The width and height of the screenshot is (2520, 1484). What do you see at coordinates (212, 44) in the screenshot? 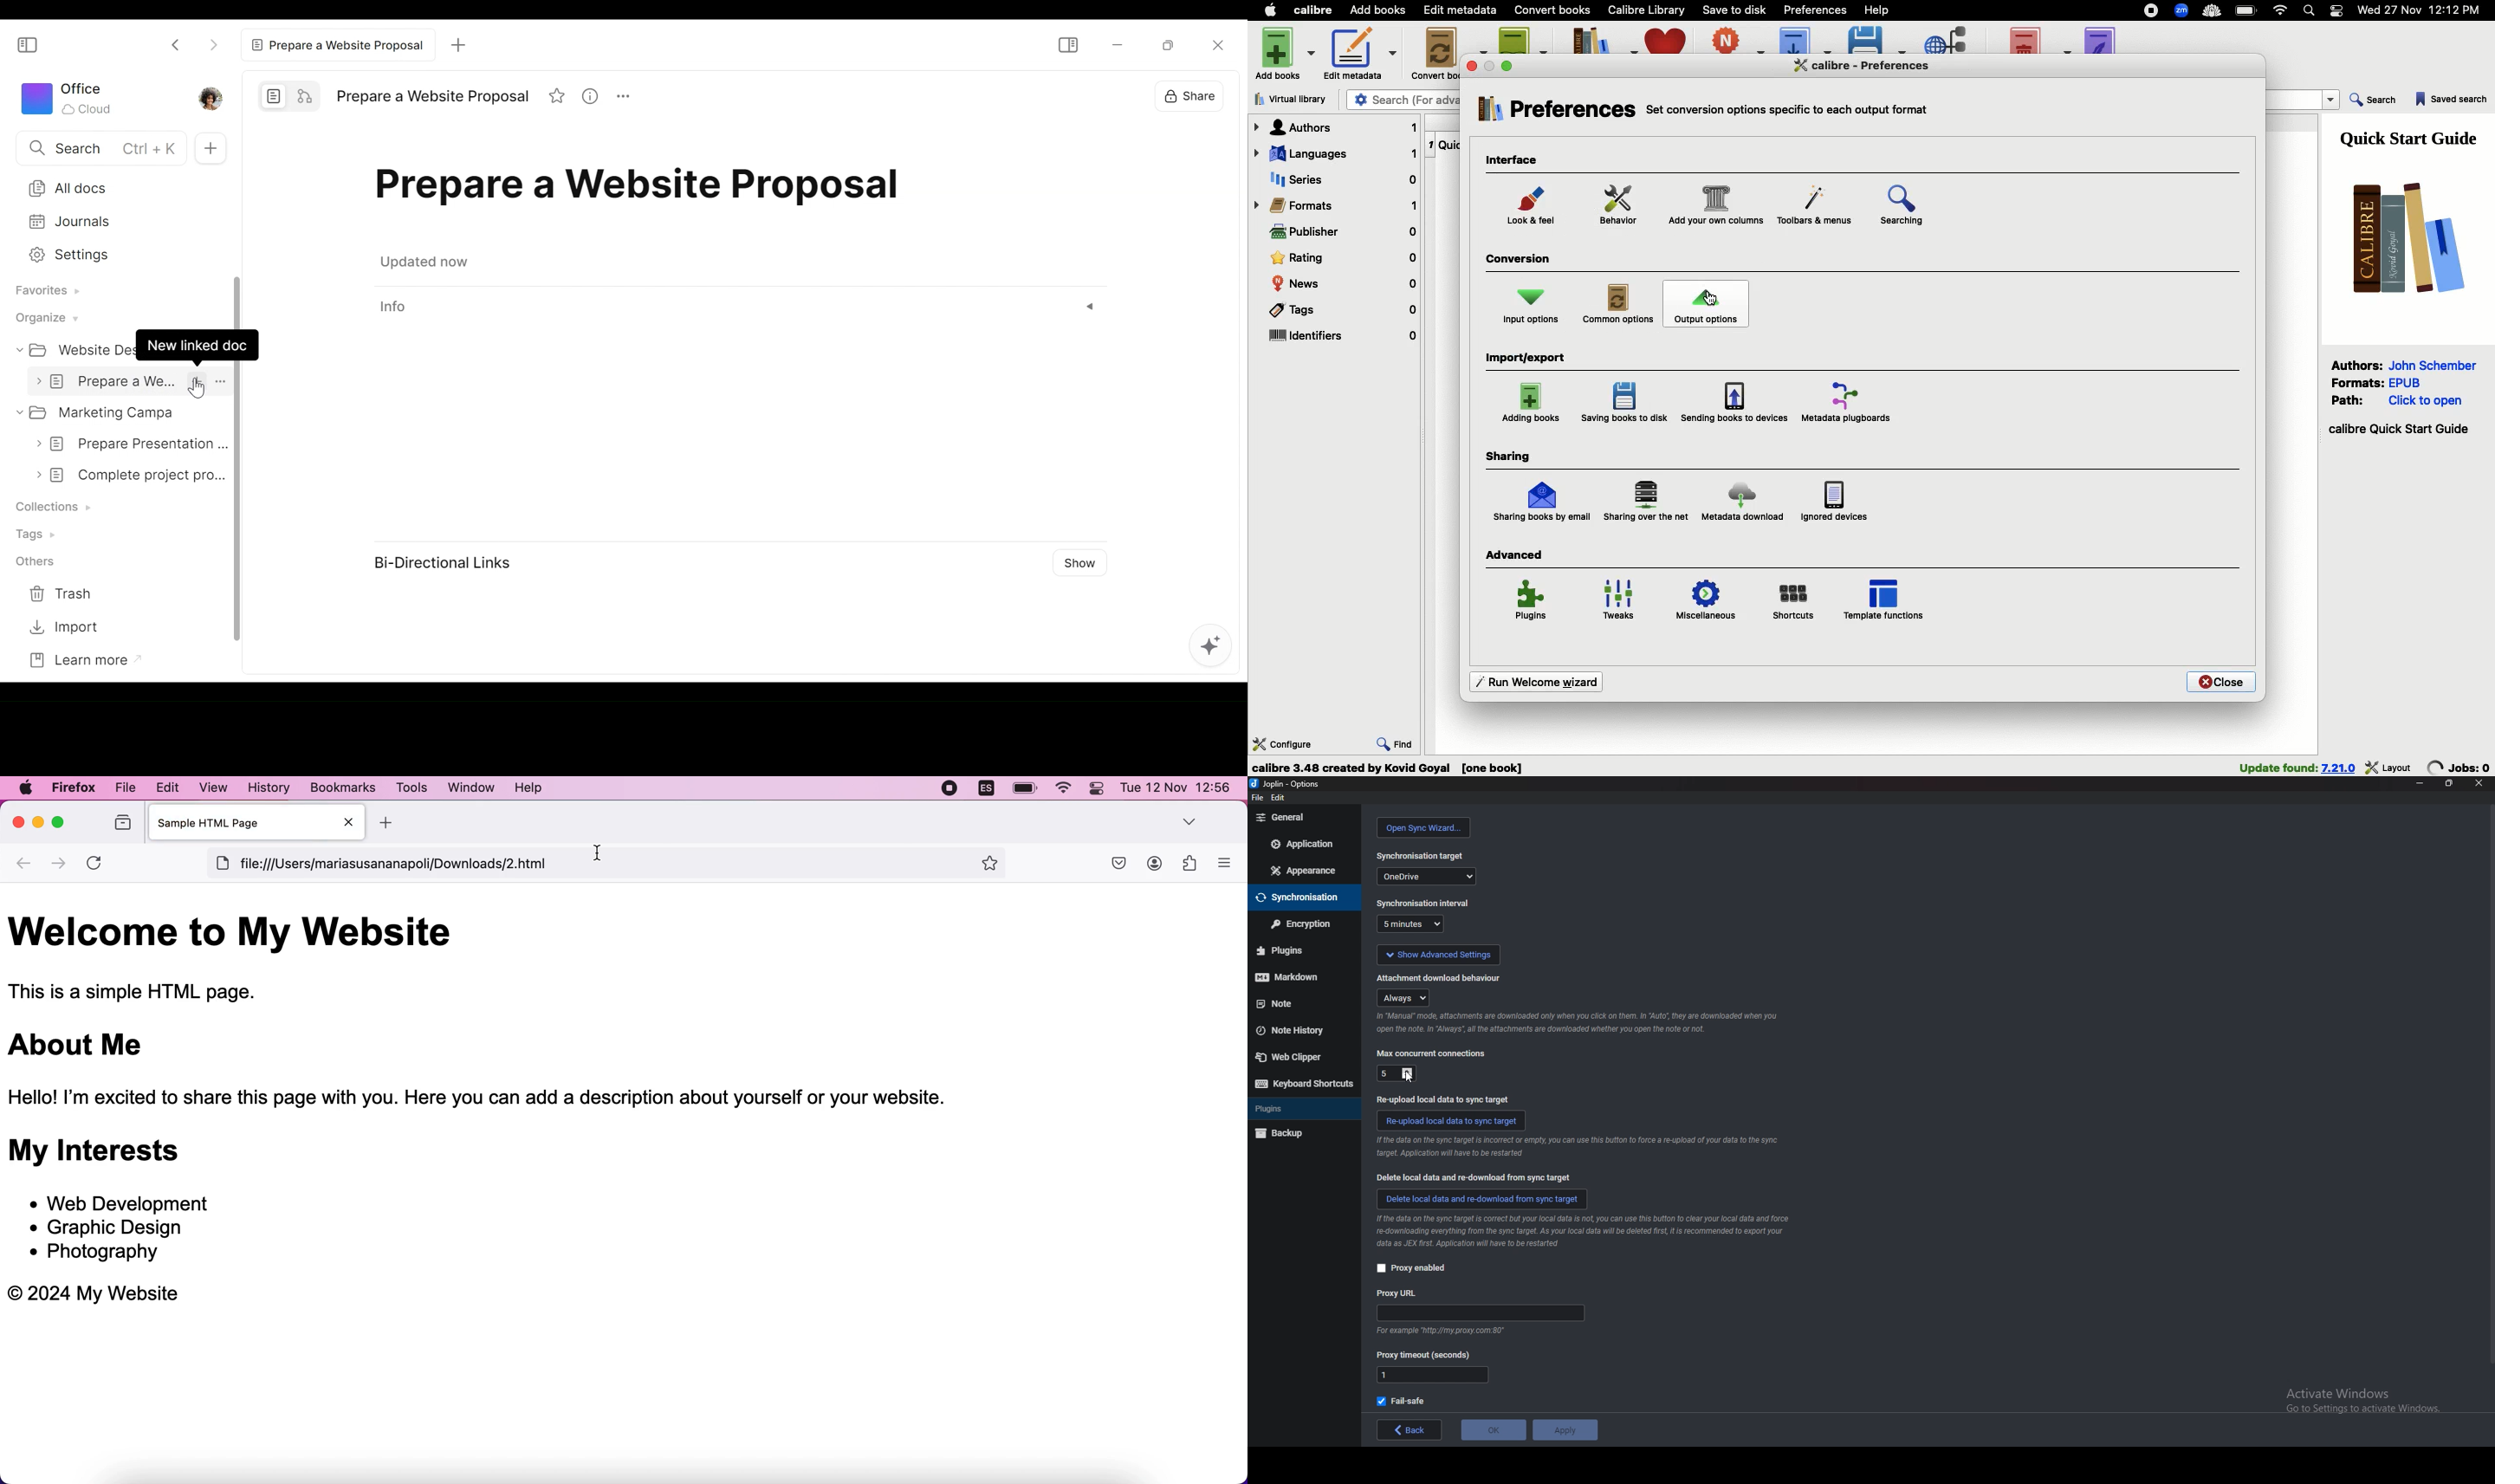
I see `Forward` at bounding box center [212, 44].